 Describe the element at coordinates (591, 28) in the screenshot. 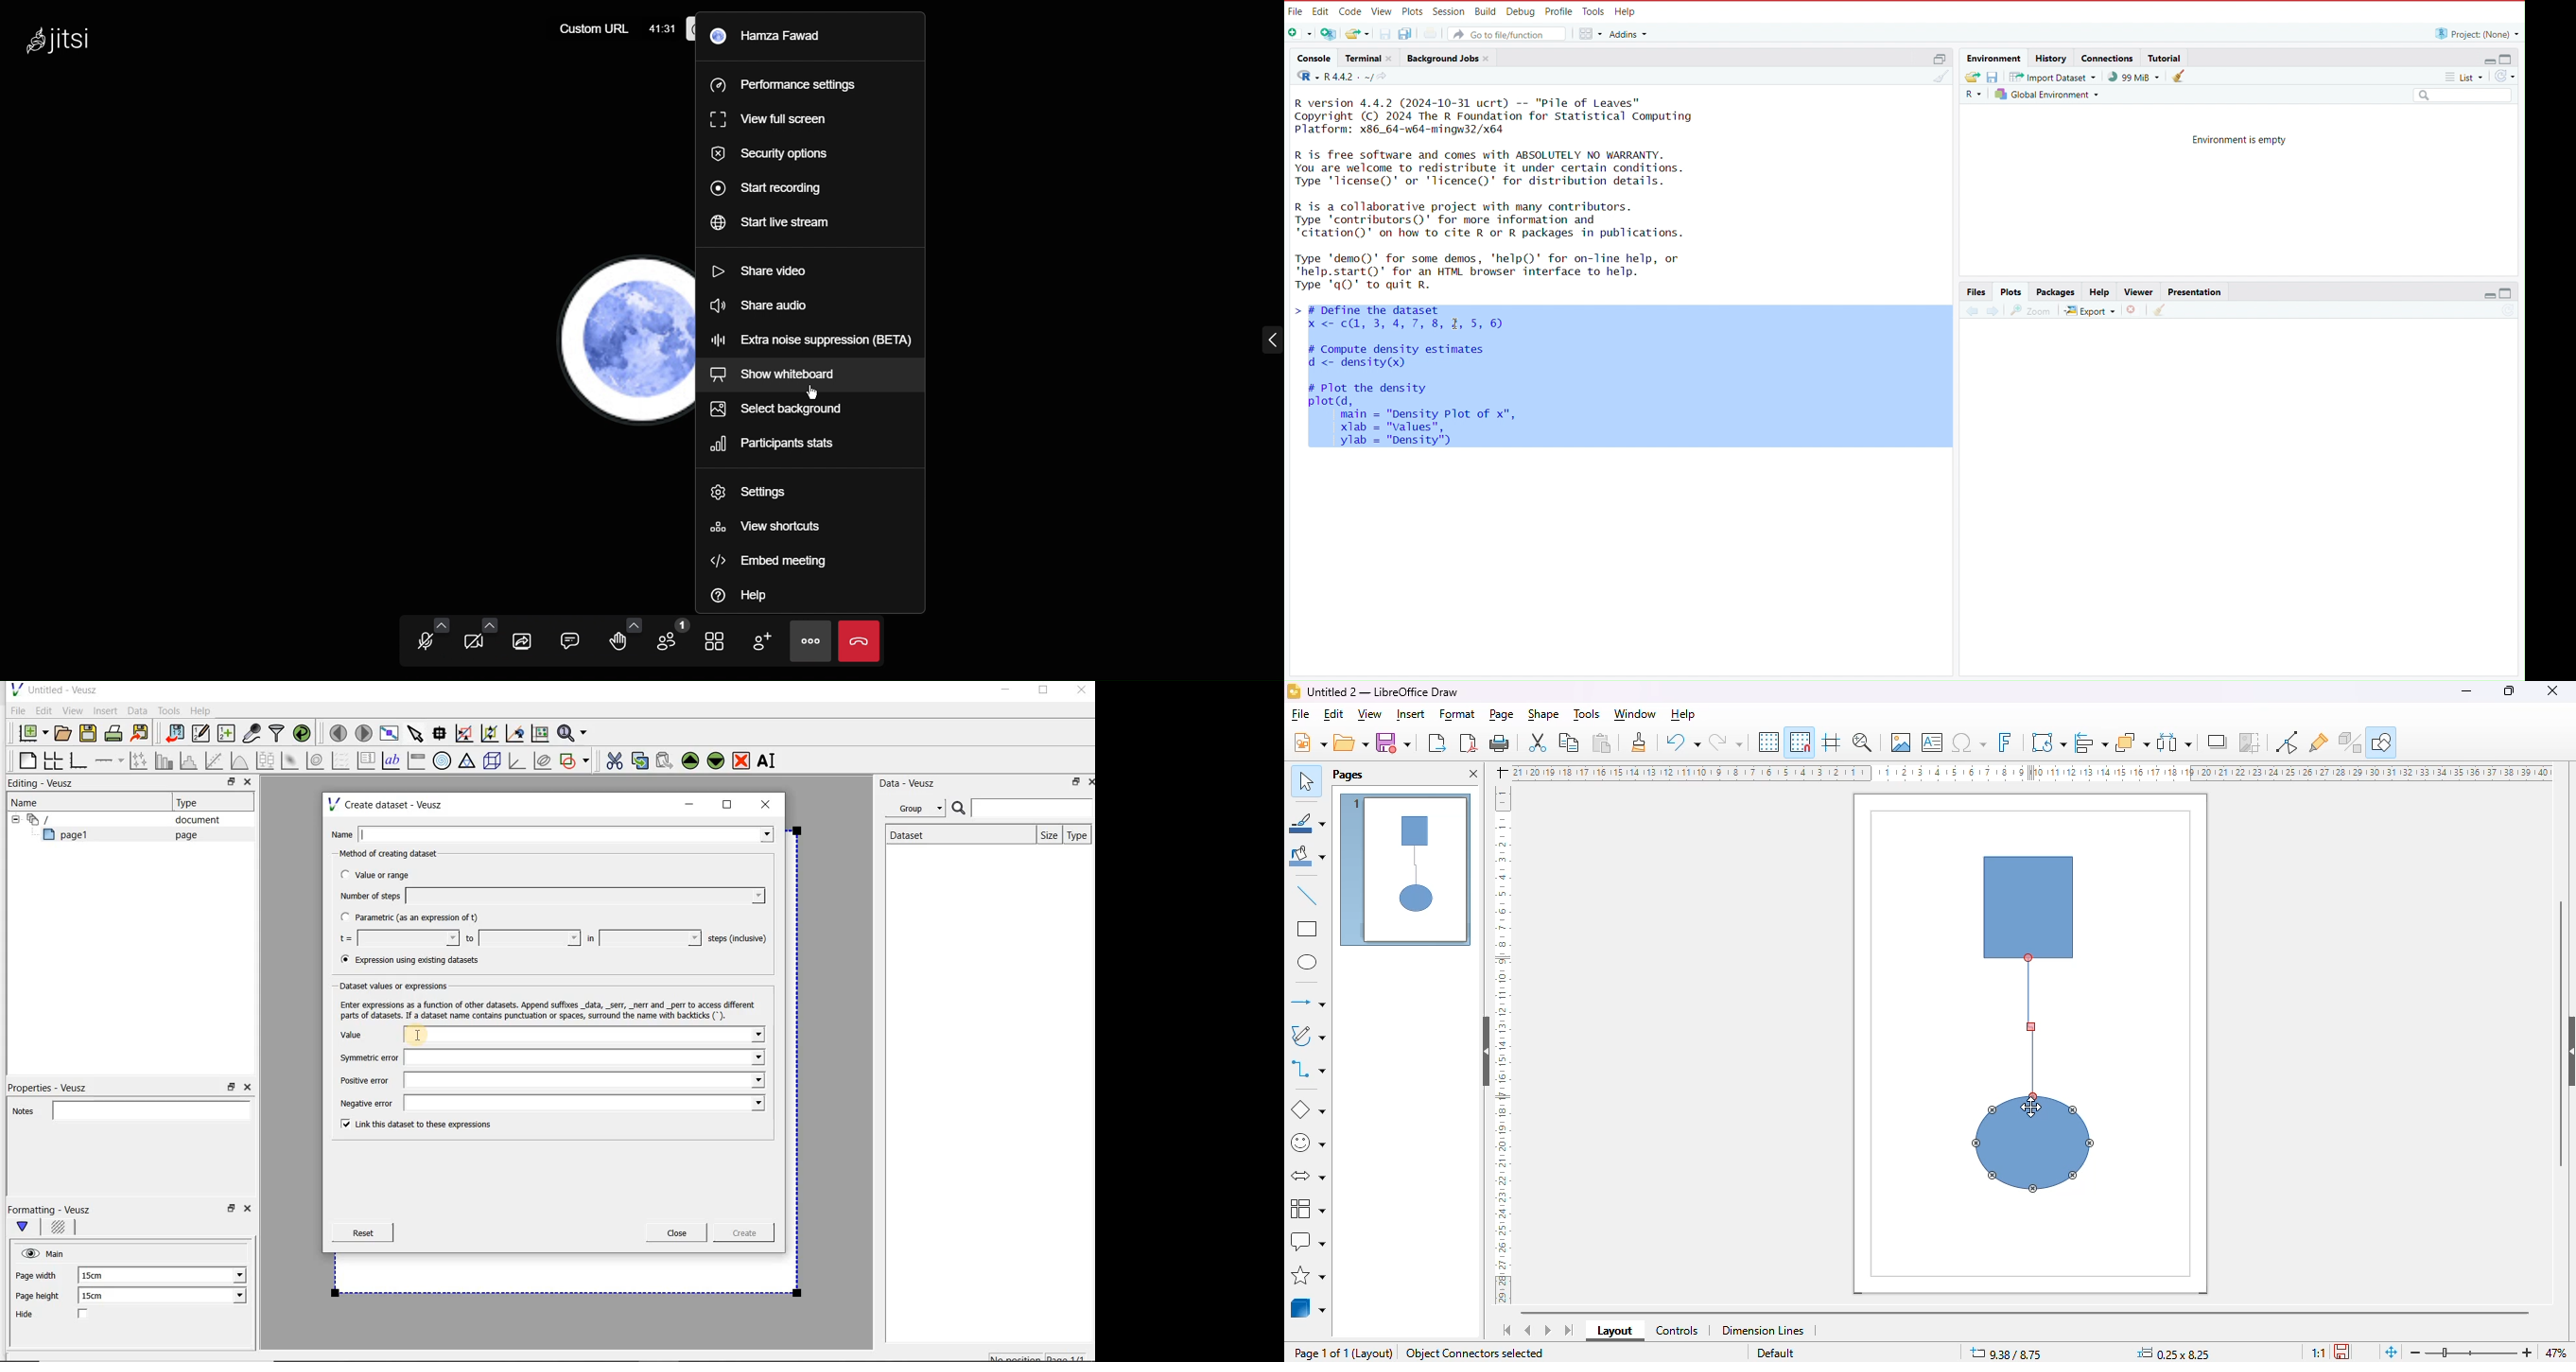

I see `Custom URL` at that location.